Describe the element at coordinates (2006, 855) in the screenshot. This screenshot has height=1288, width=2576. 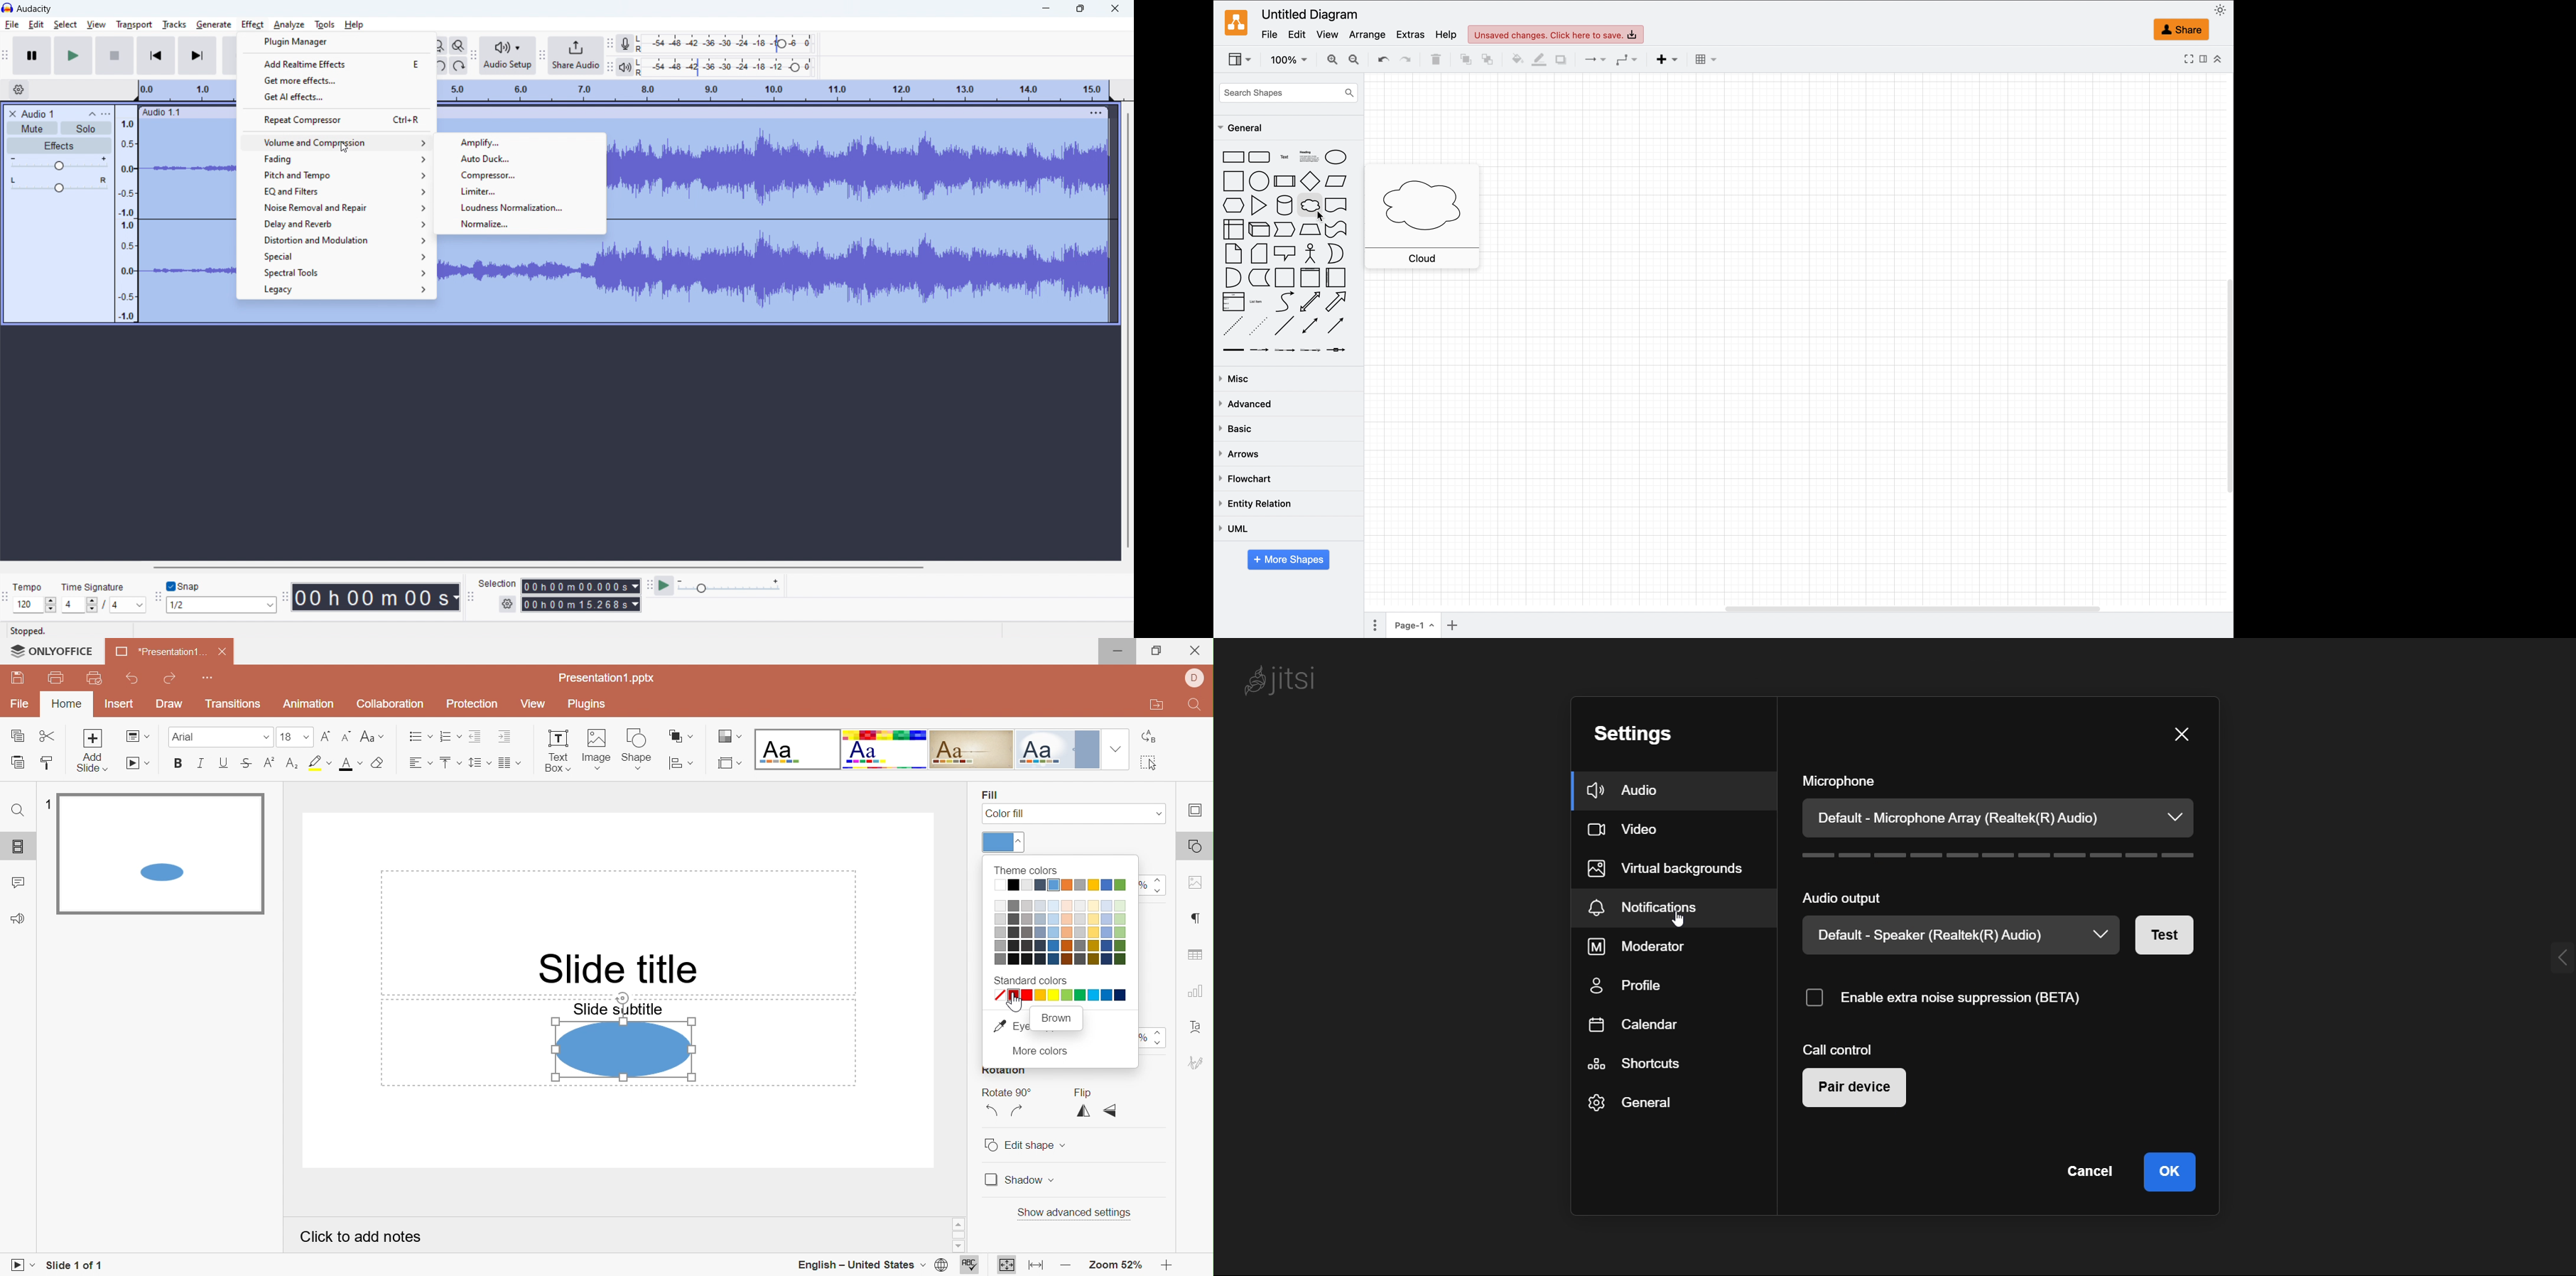
I see `volume` at that location.